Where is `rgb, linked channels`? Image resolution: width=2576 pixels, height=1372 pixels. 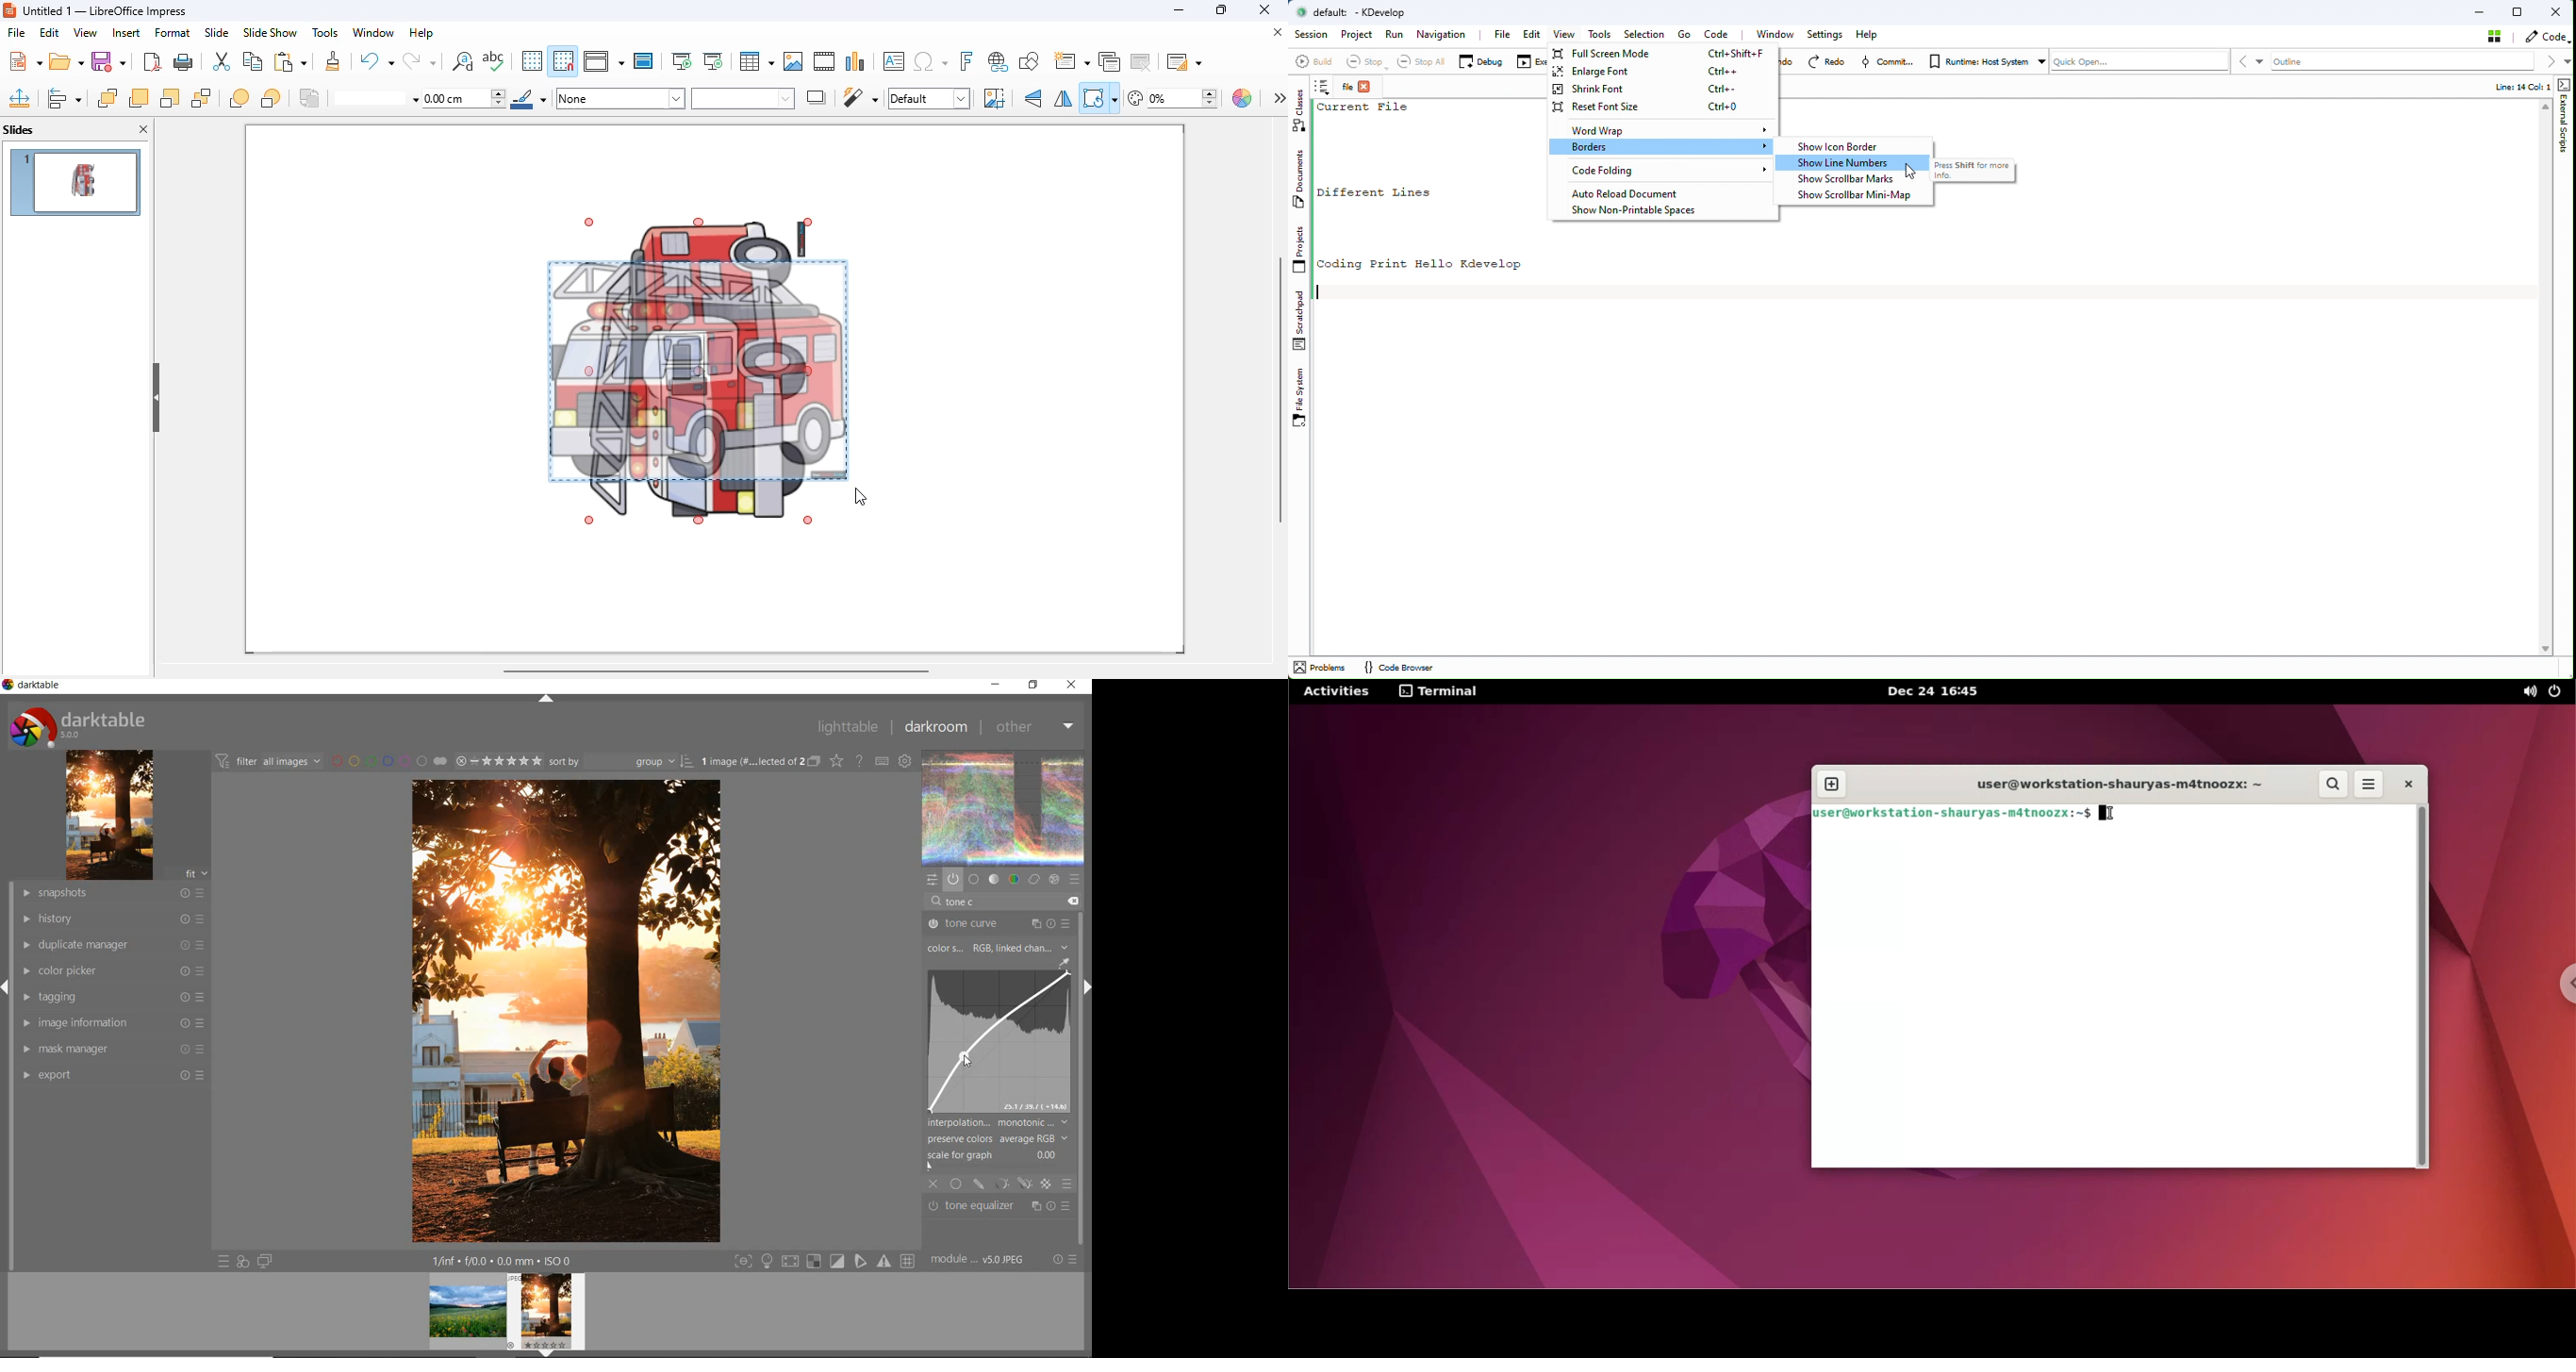 rgb, linked channels is located at coordinates (1022, 948).